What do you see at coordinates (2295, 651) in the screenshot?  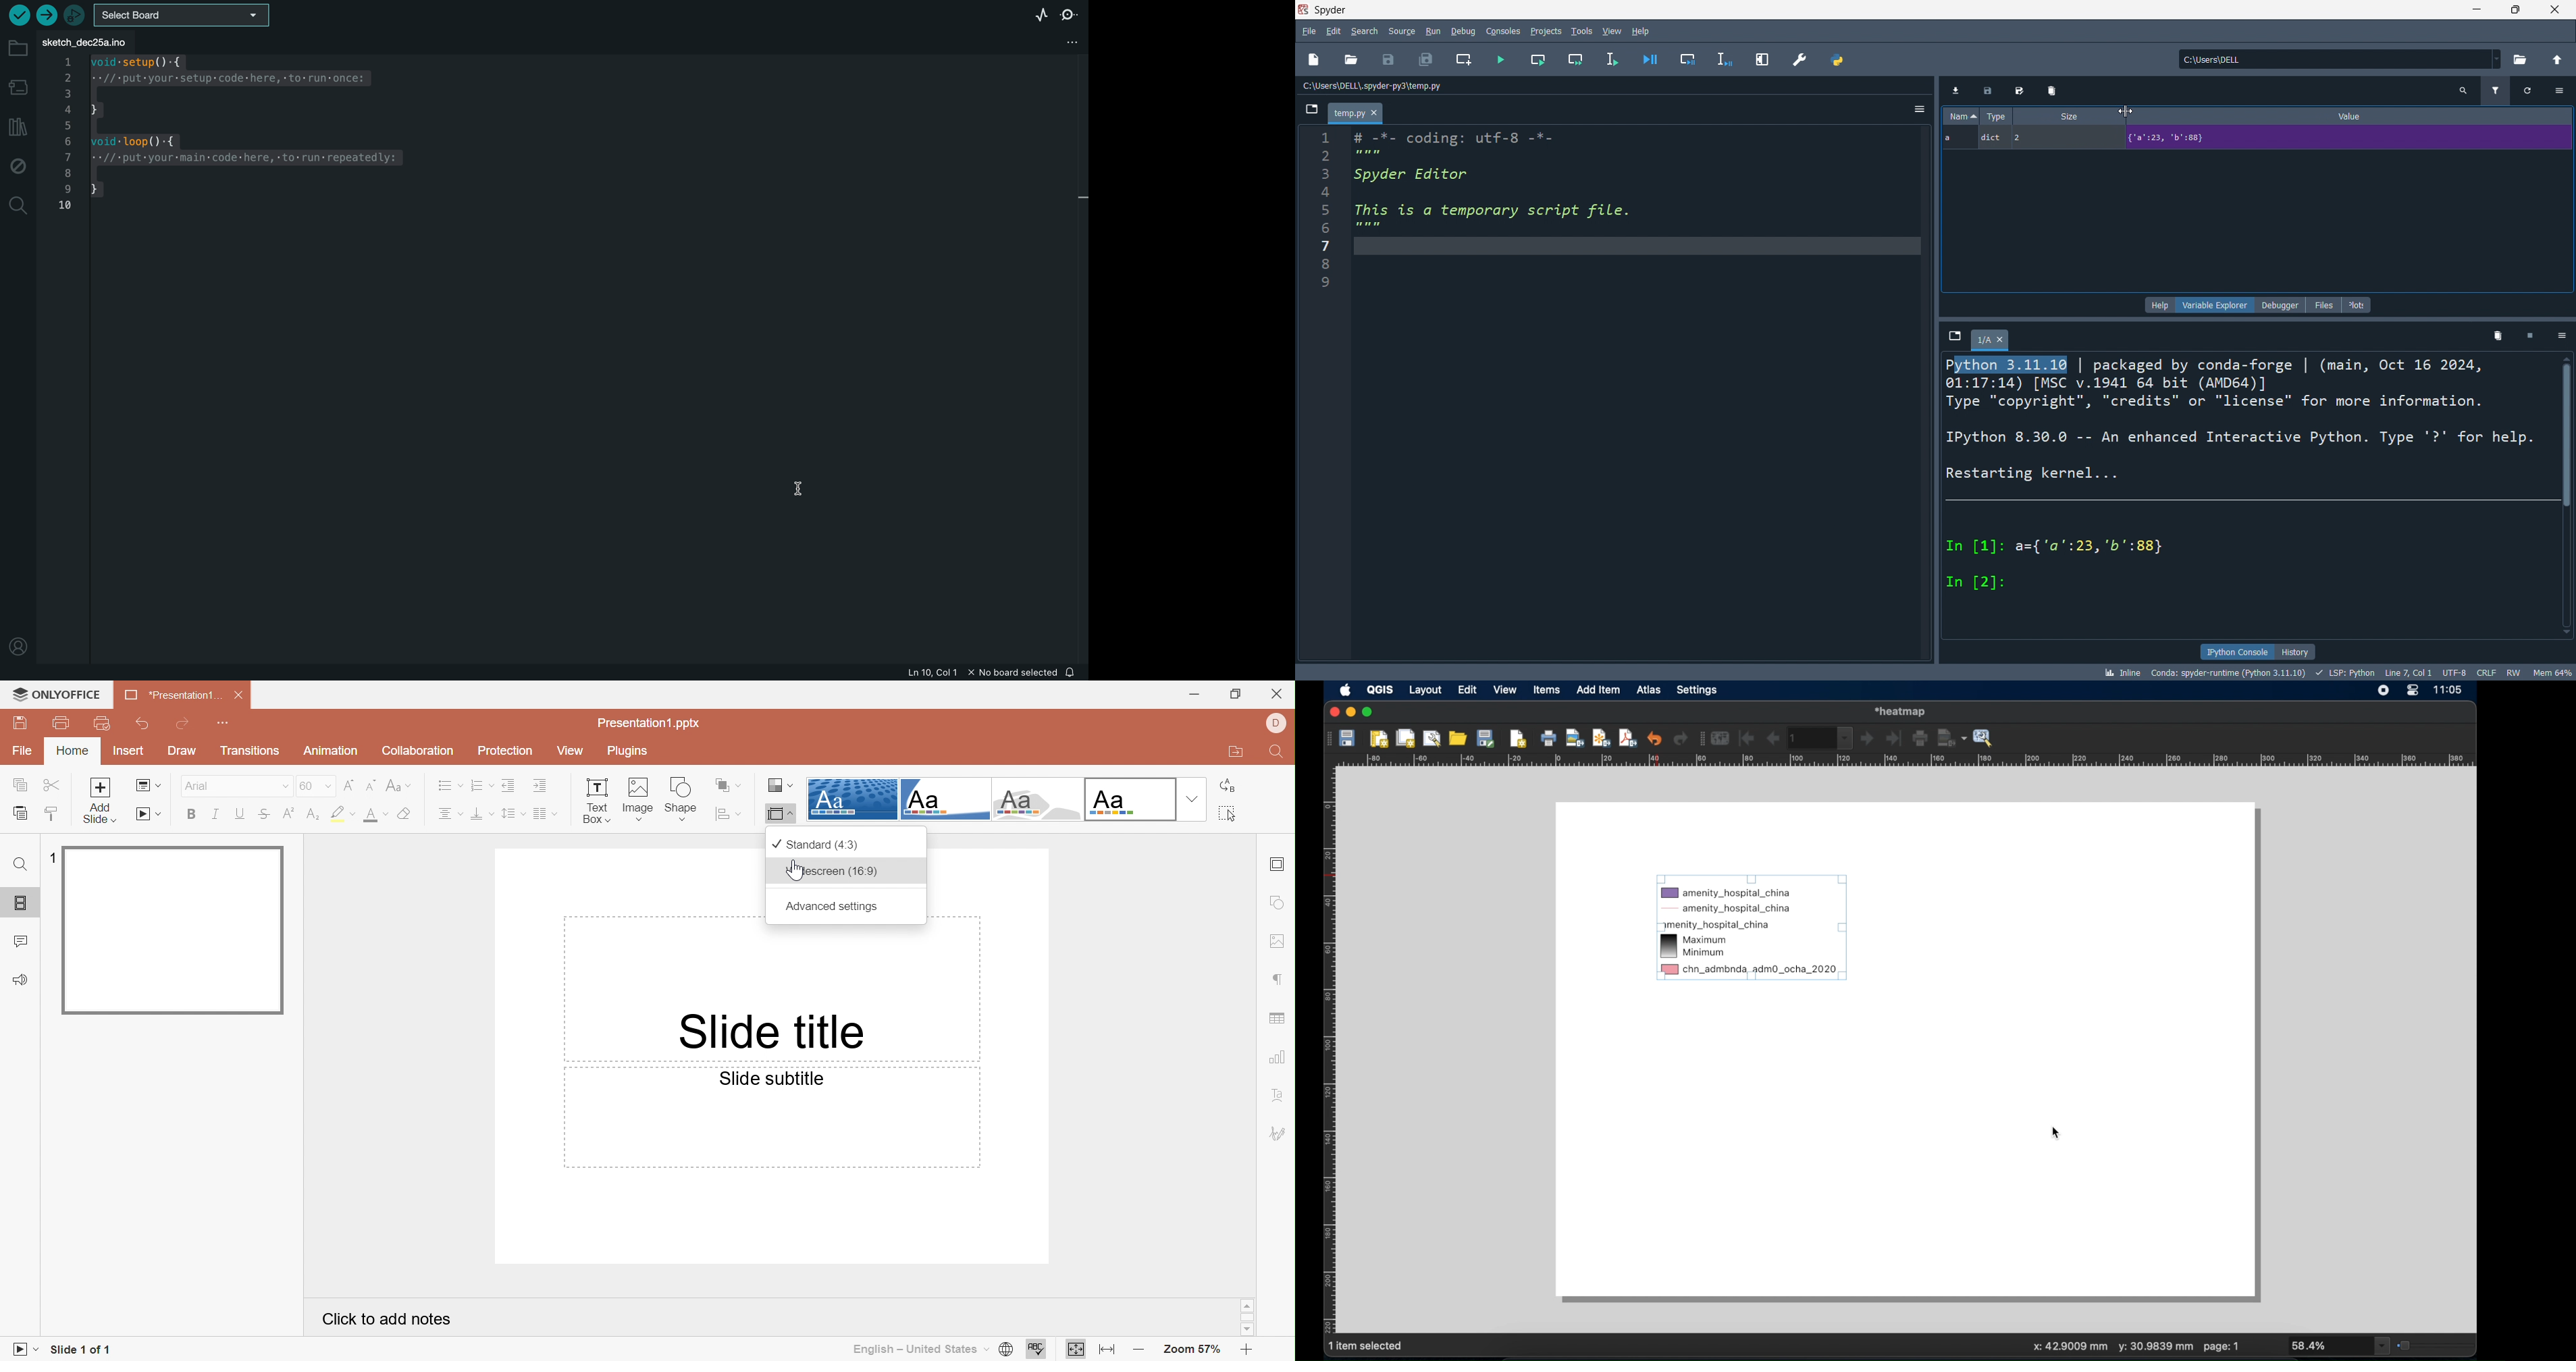 I see `history` at bounding box center [2295, 651].